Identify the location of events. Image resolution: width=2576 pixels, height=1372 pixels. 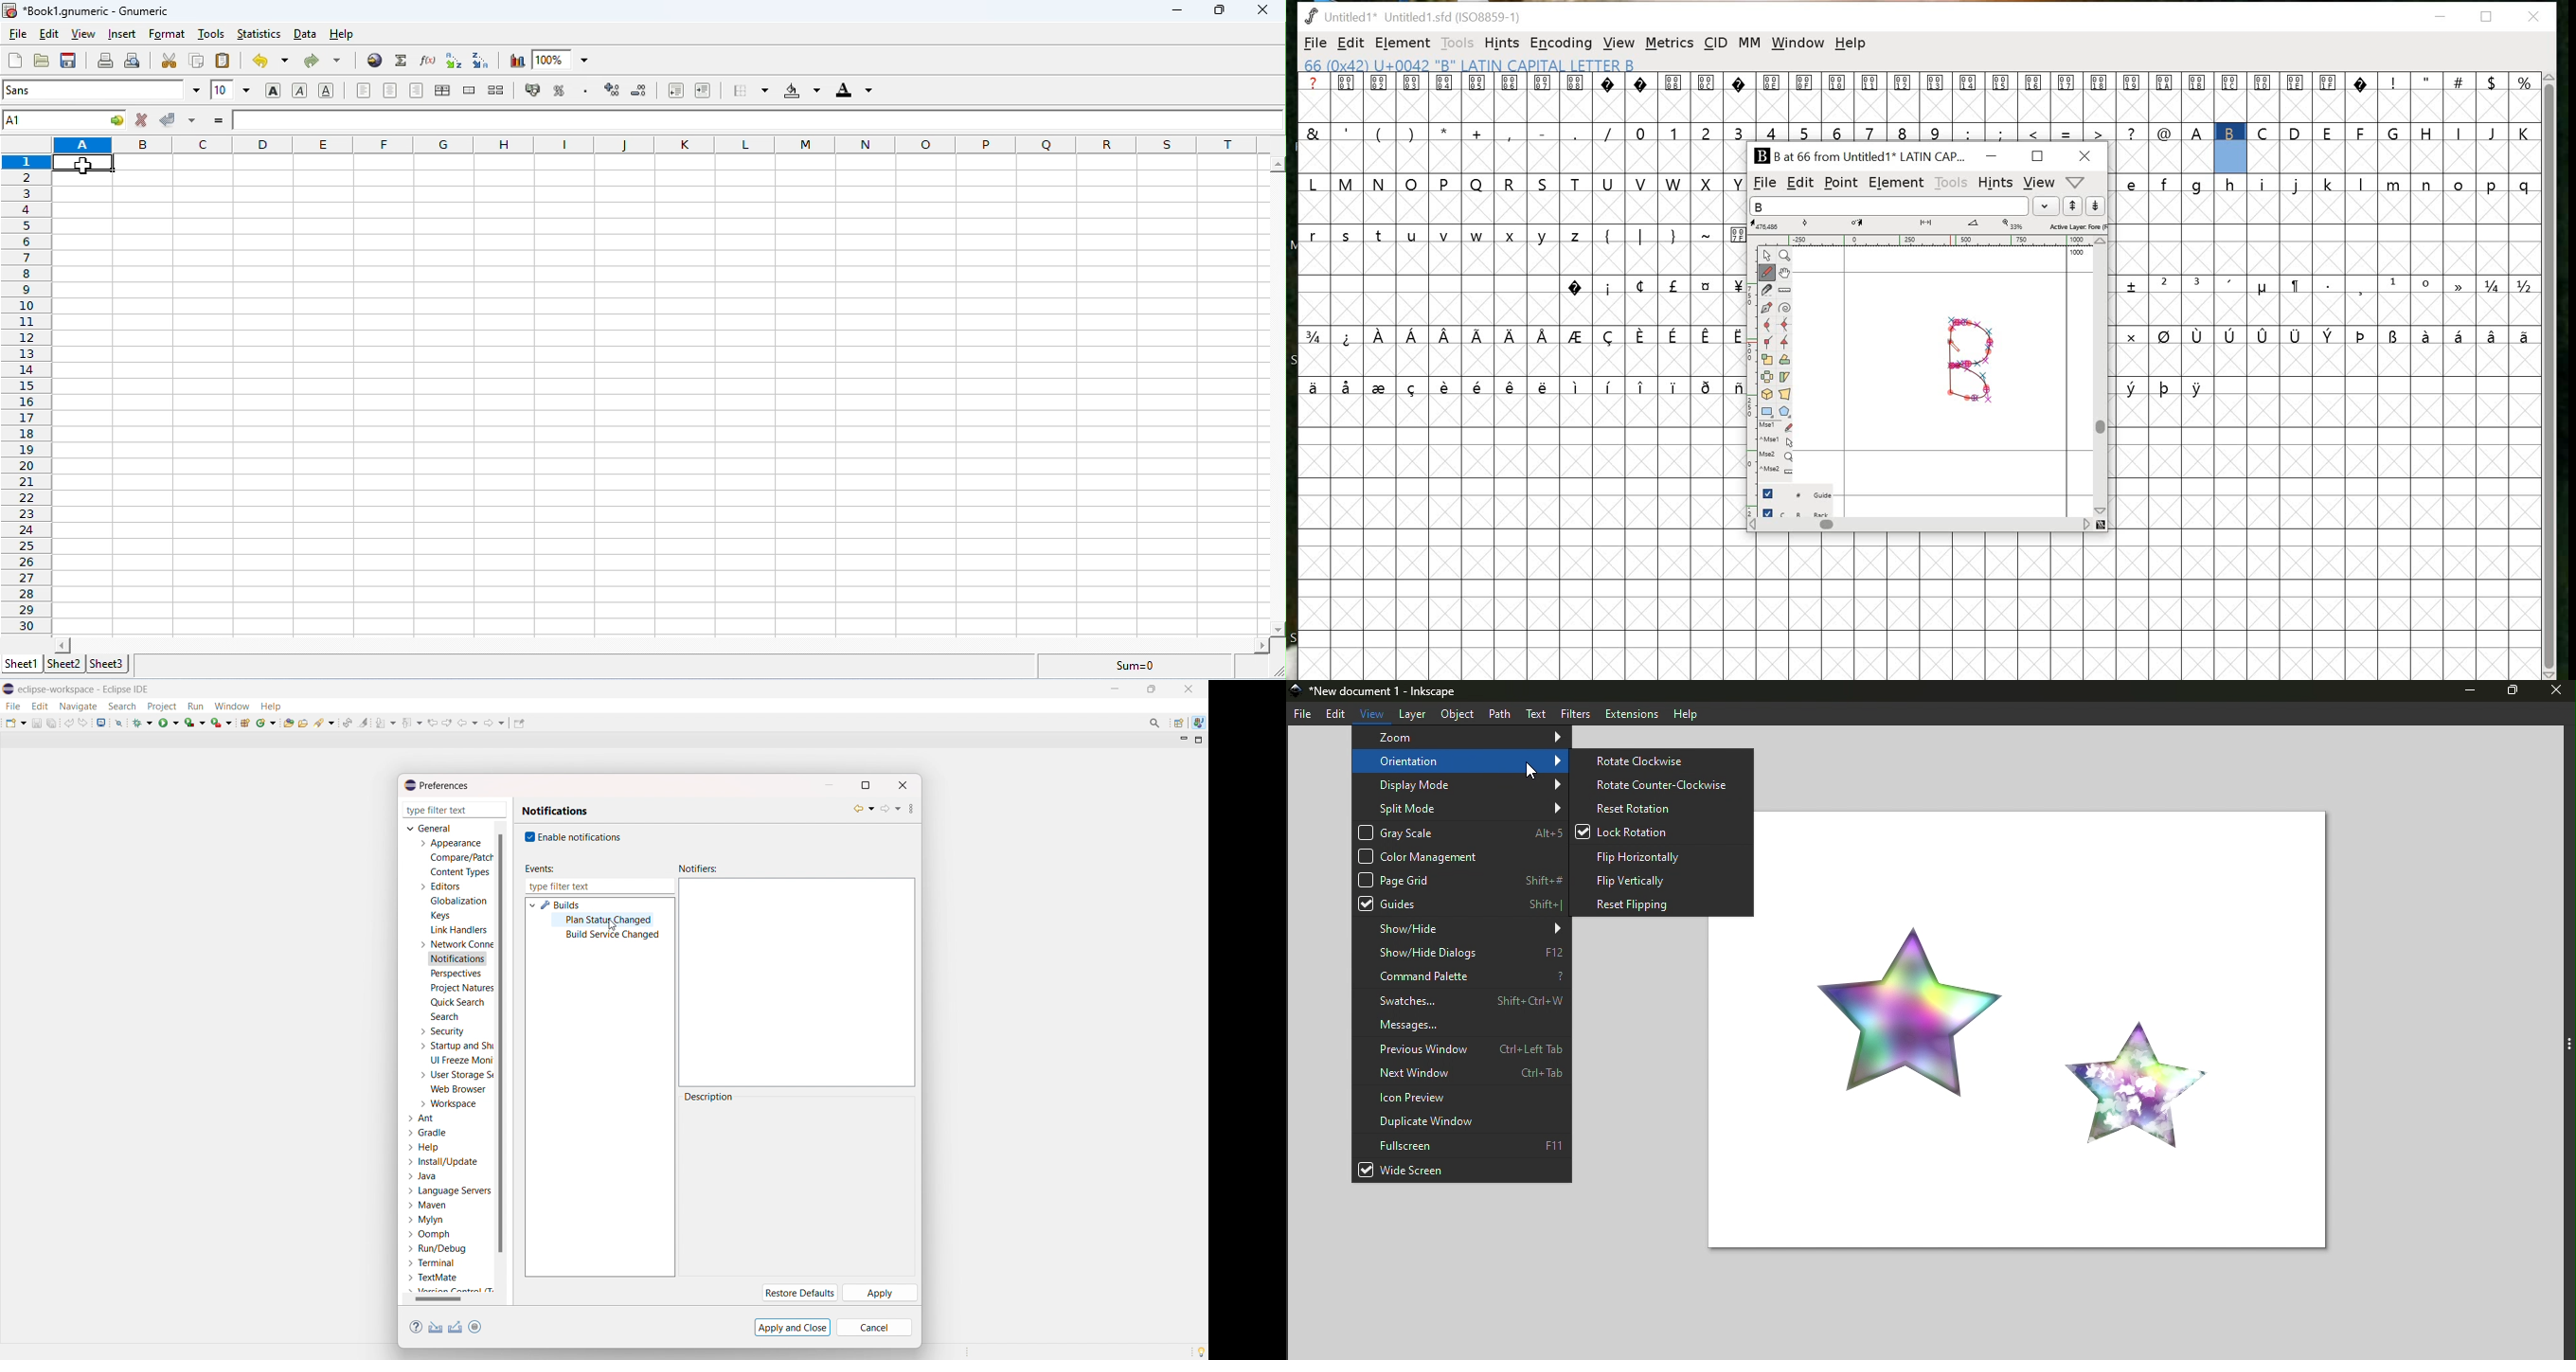
(538, 869).